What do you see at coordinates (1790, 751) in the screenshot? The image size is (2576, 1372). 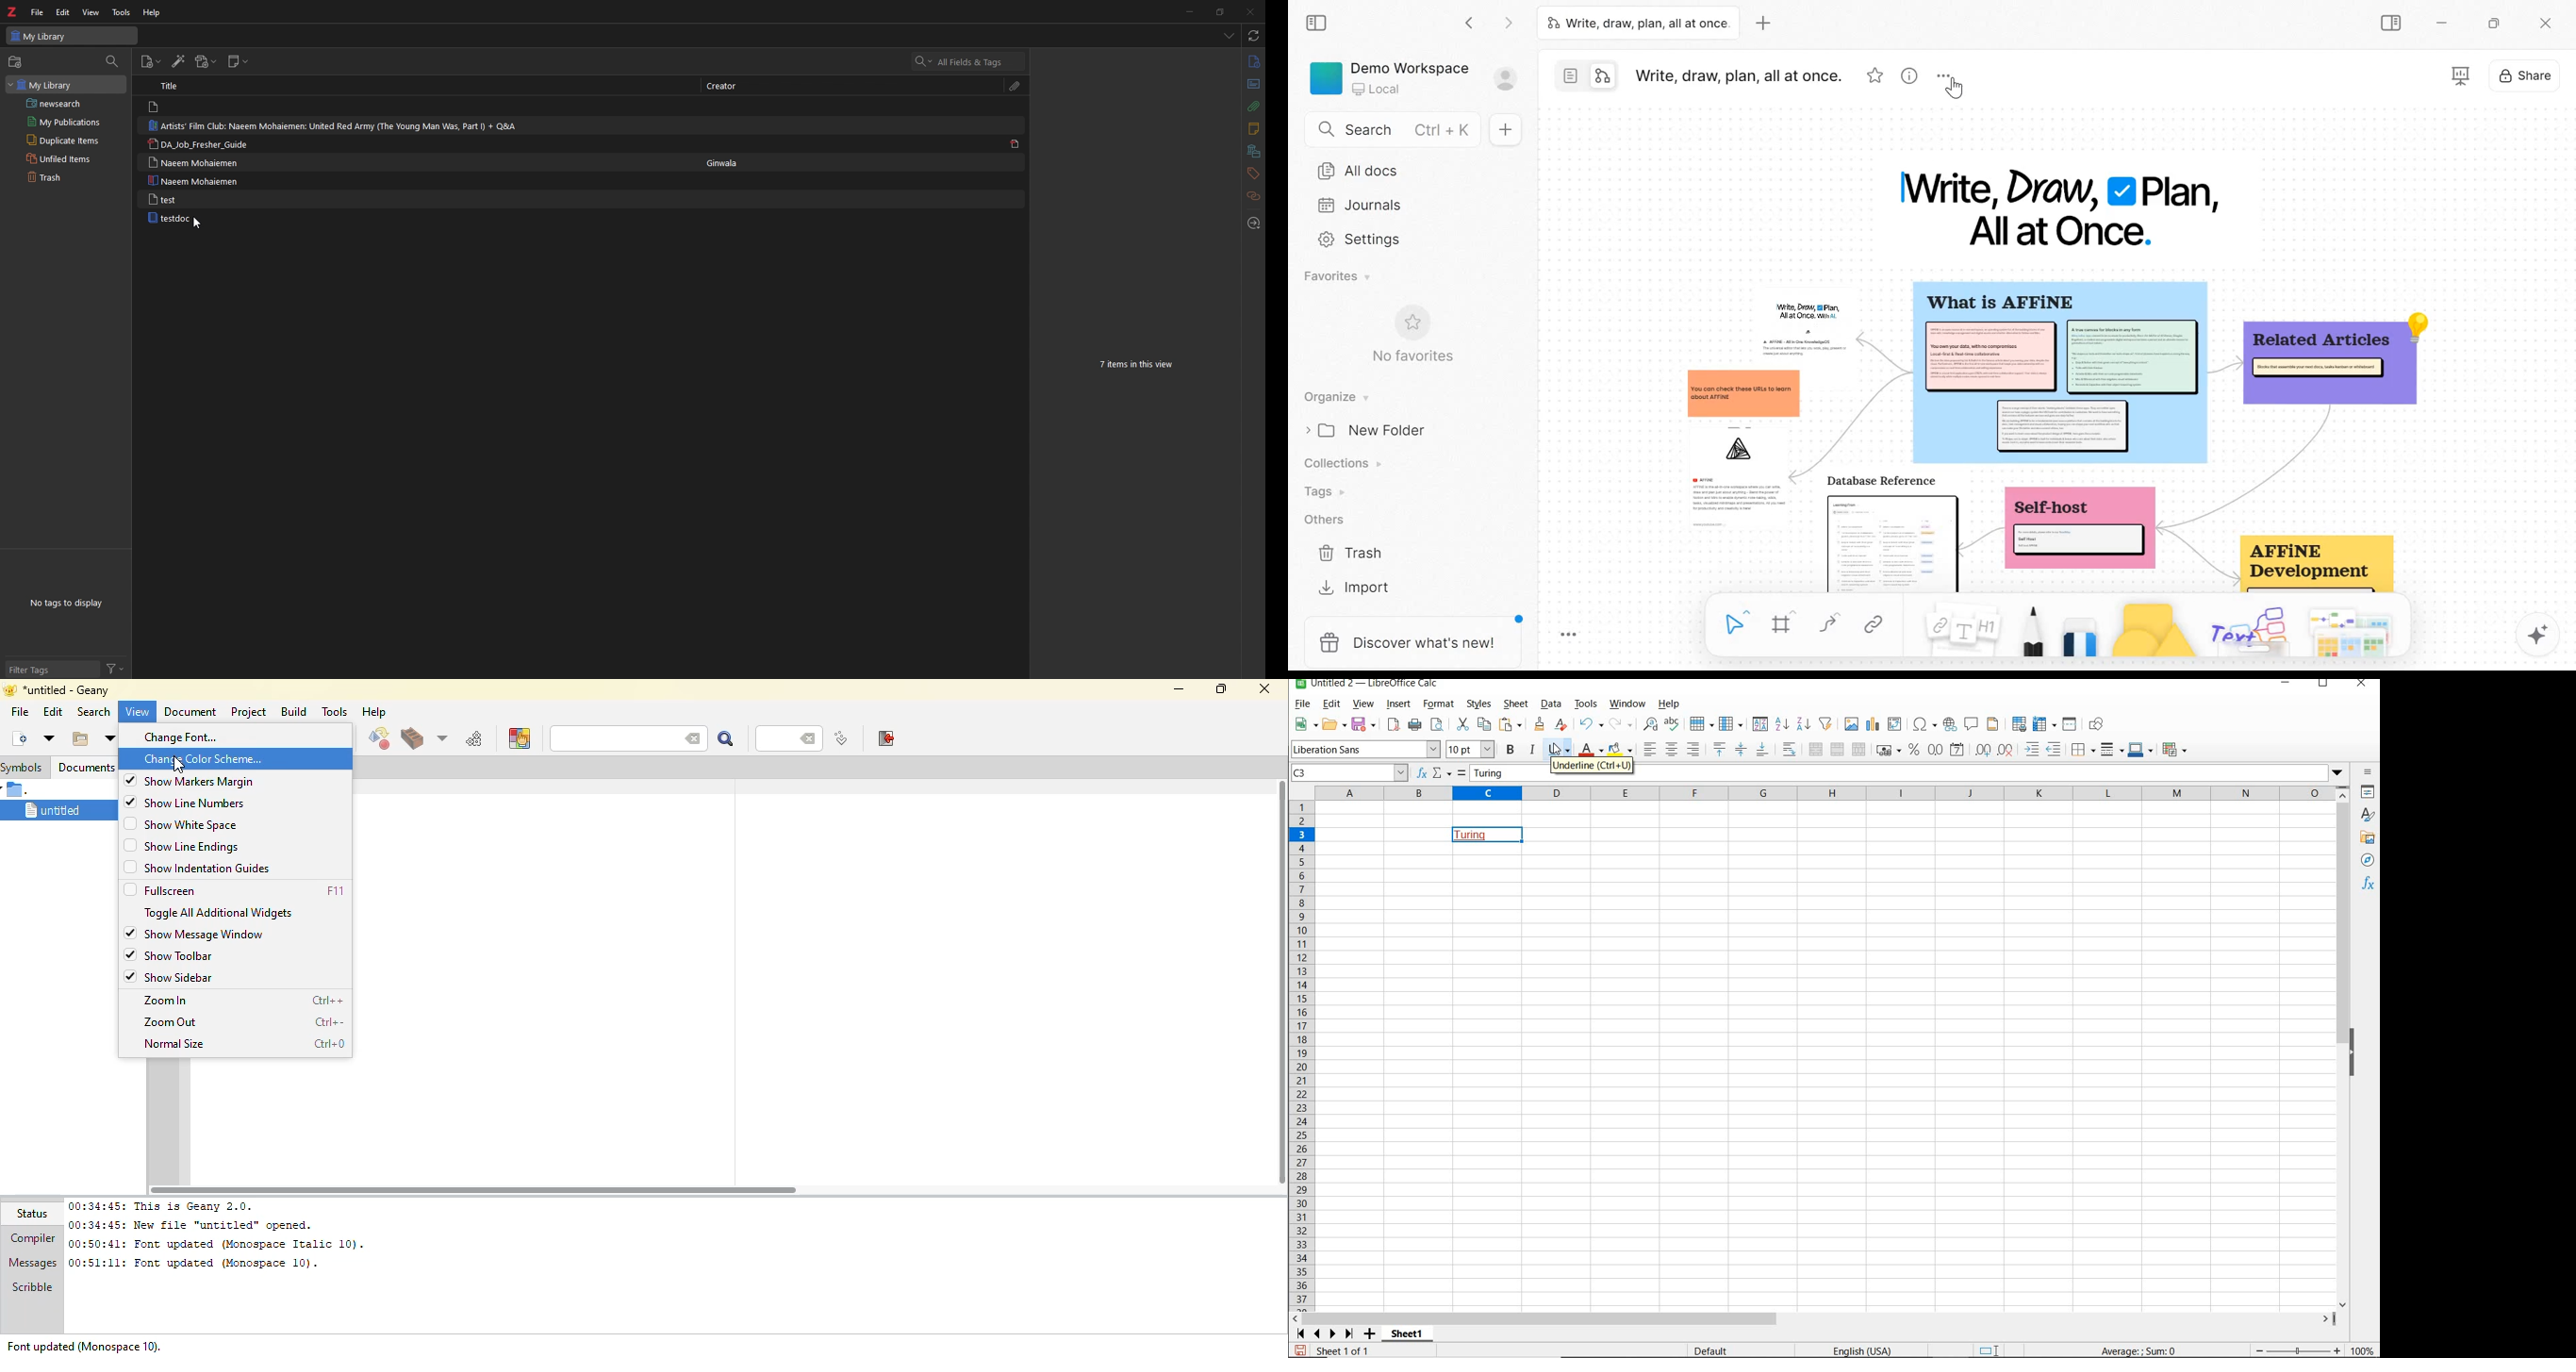 I see `WRAP TEXT` at bounding box center [1790, 751].